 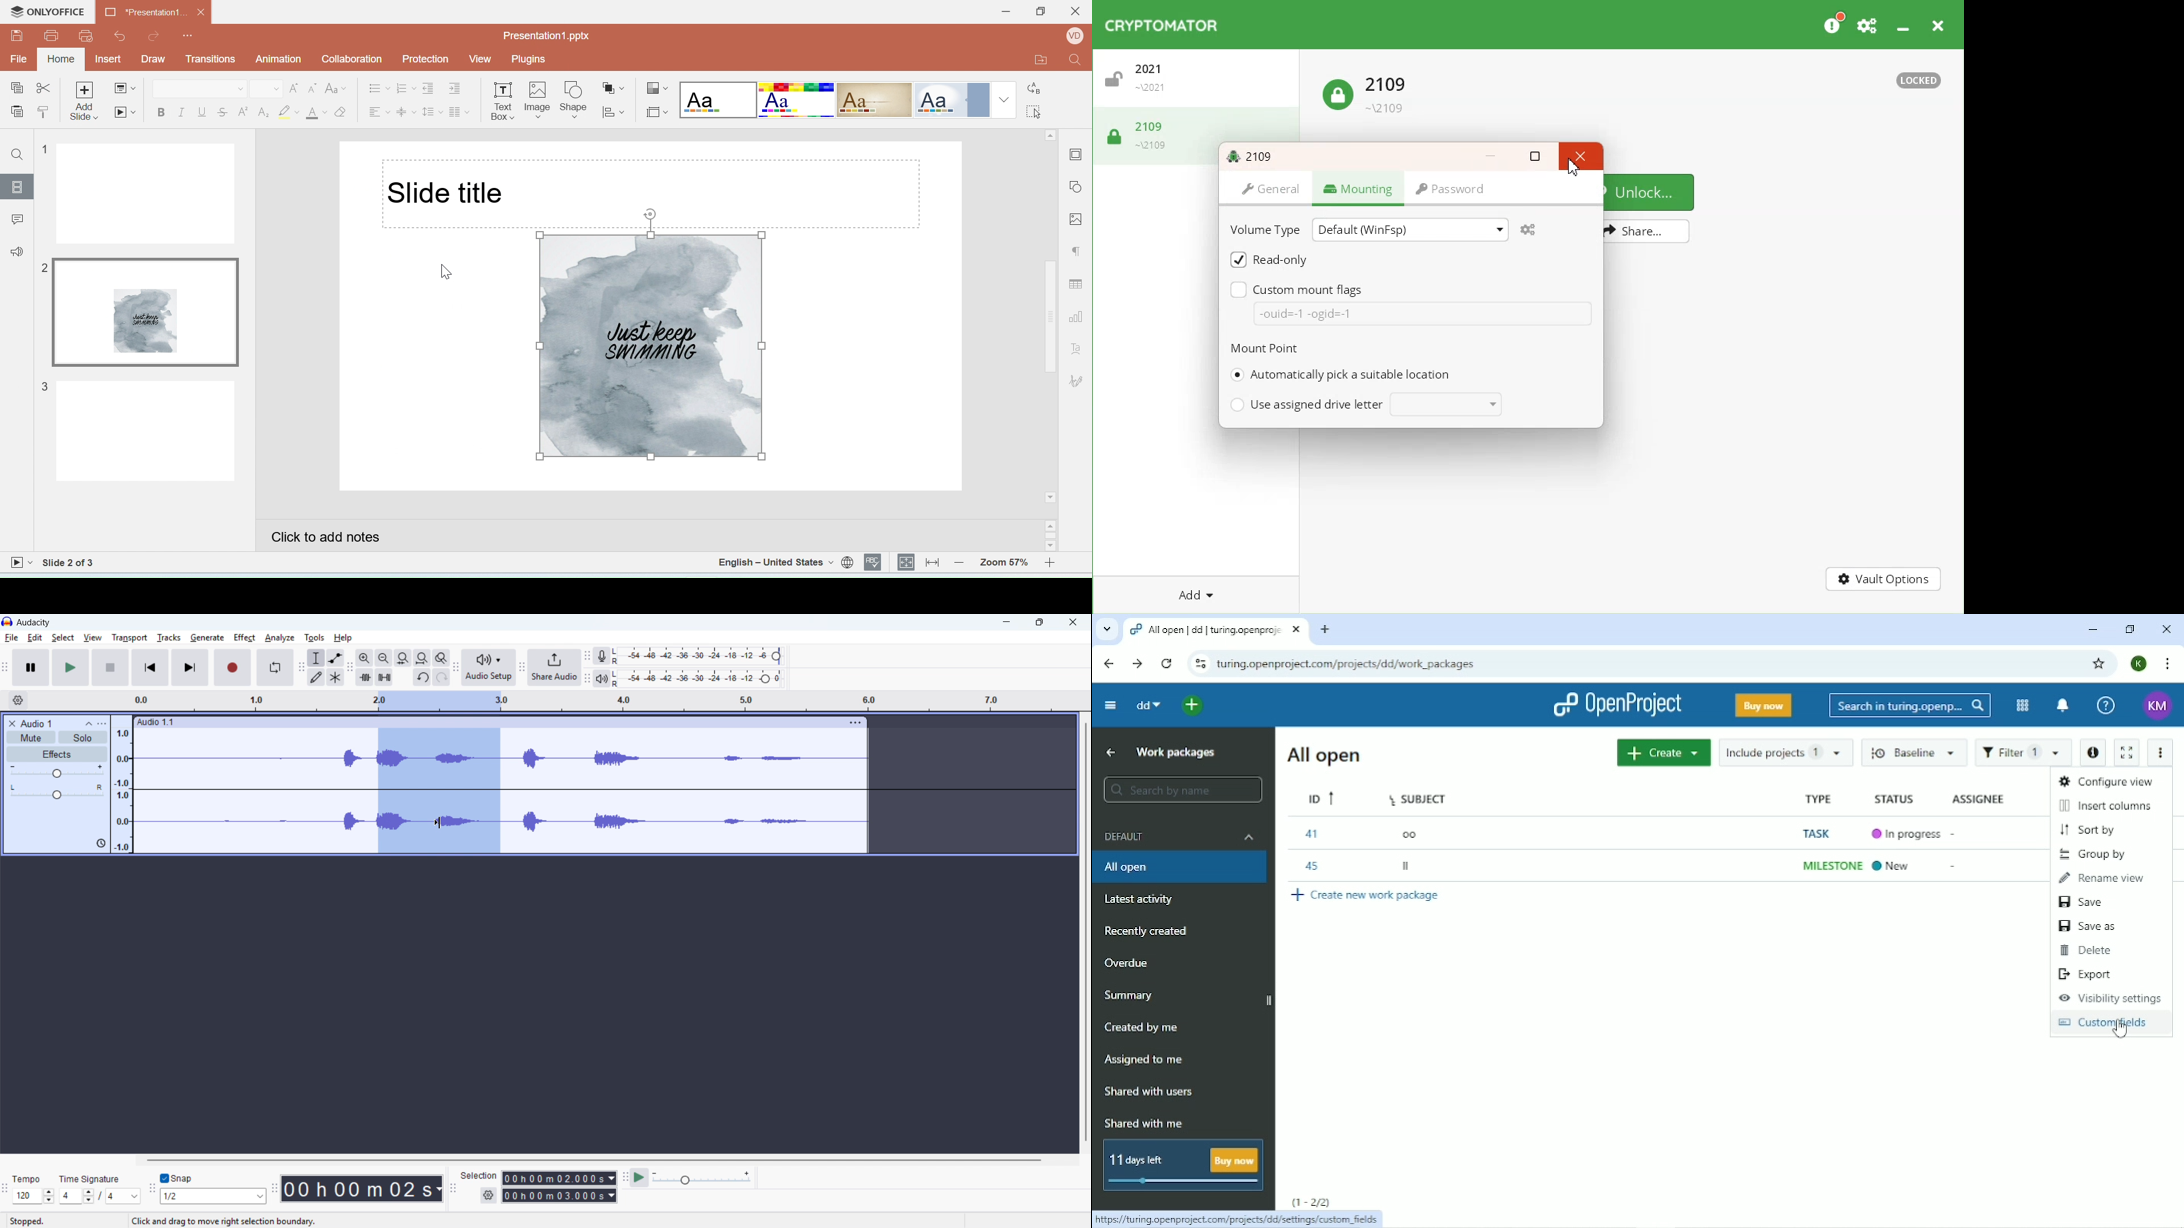 I want to click on Collapse, so click(x=89, y=723).